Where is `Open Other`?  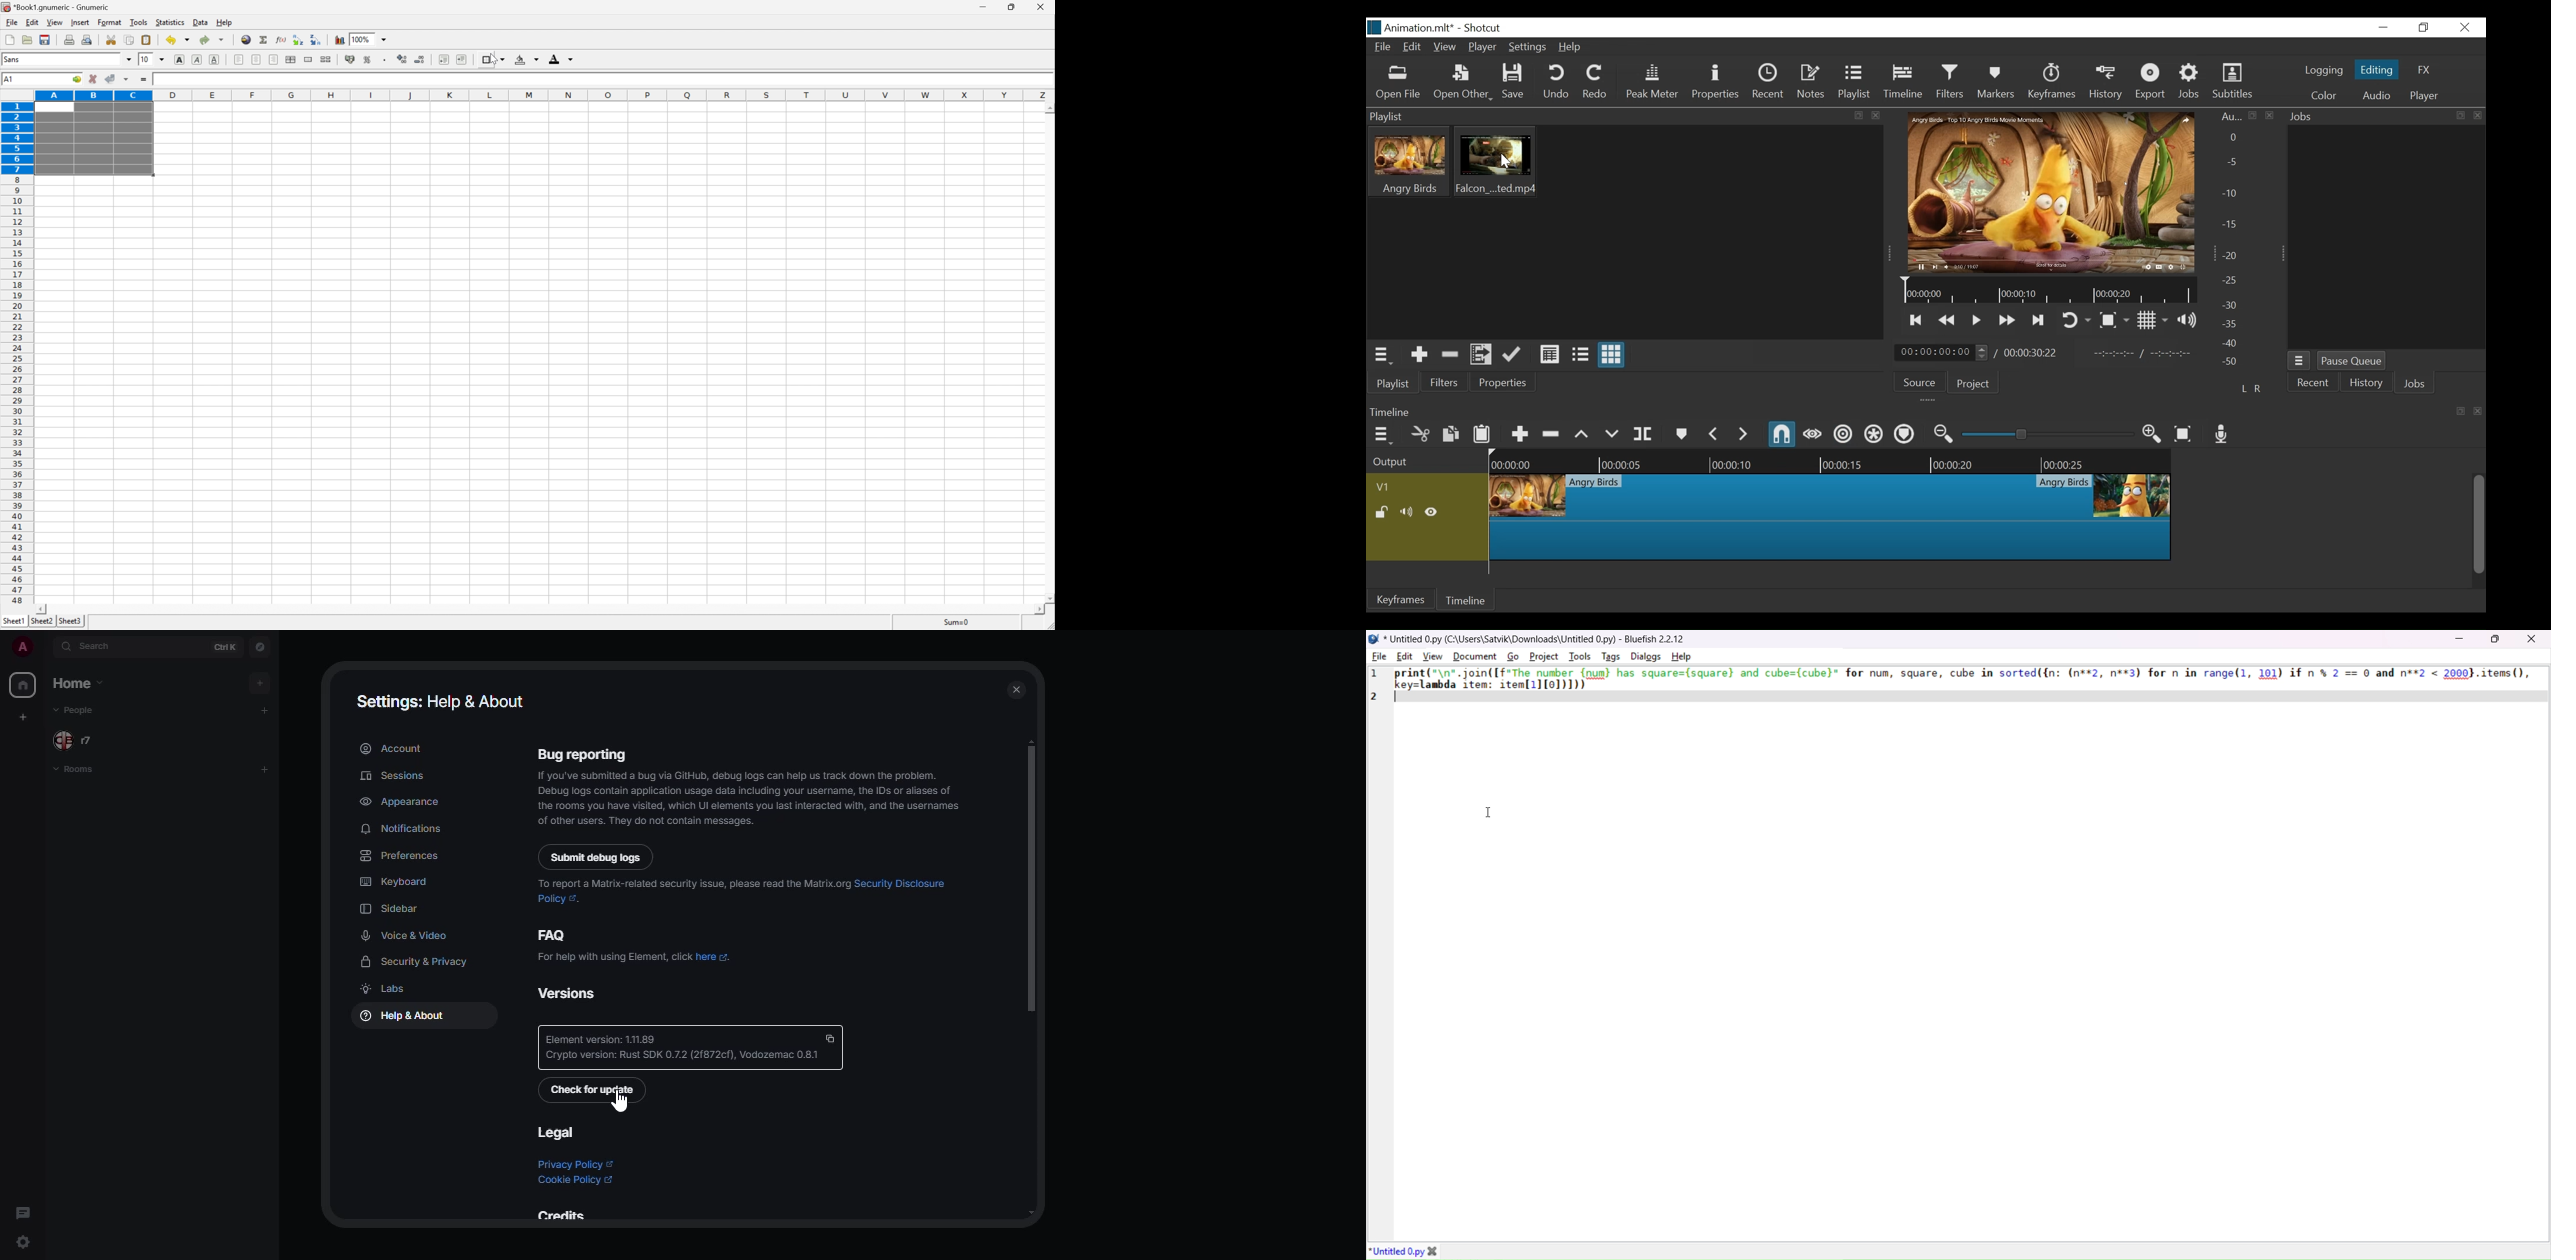 Open Other is located at coordinates (1462, 83).